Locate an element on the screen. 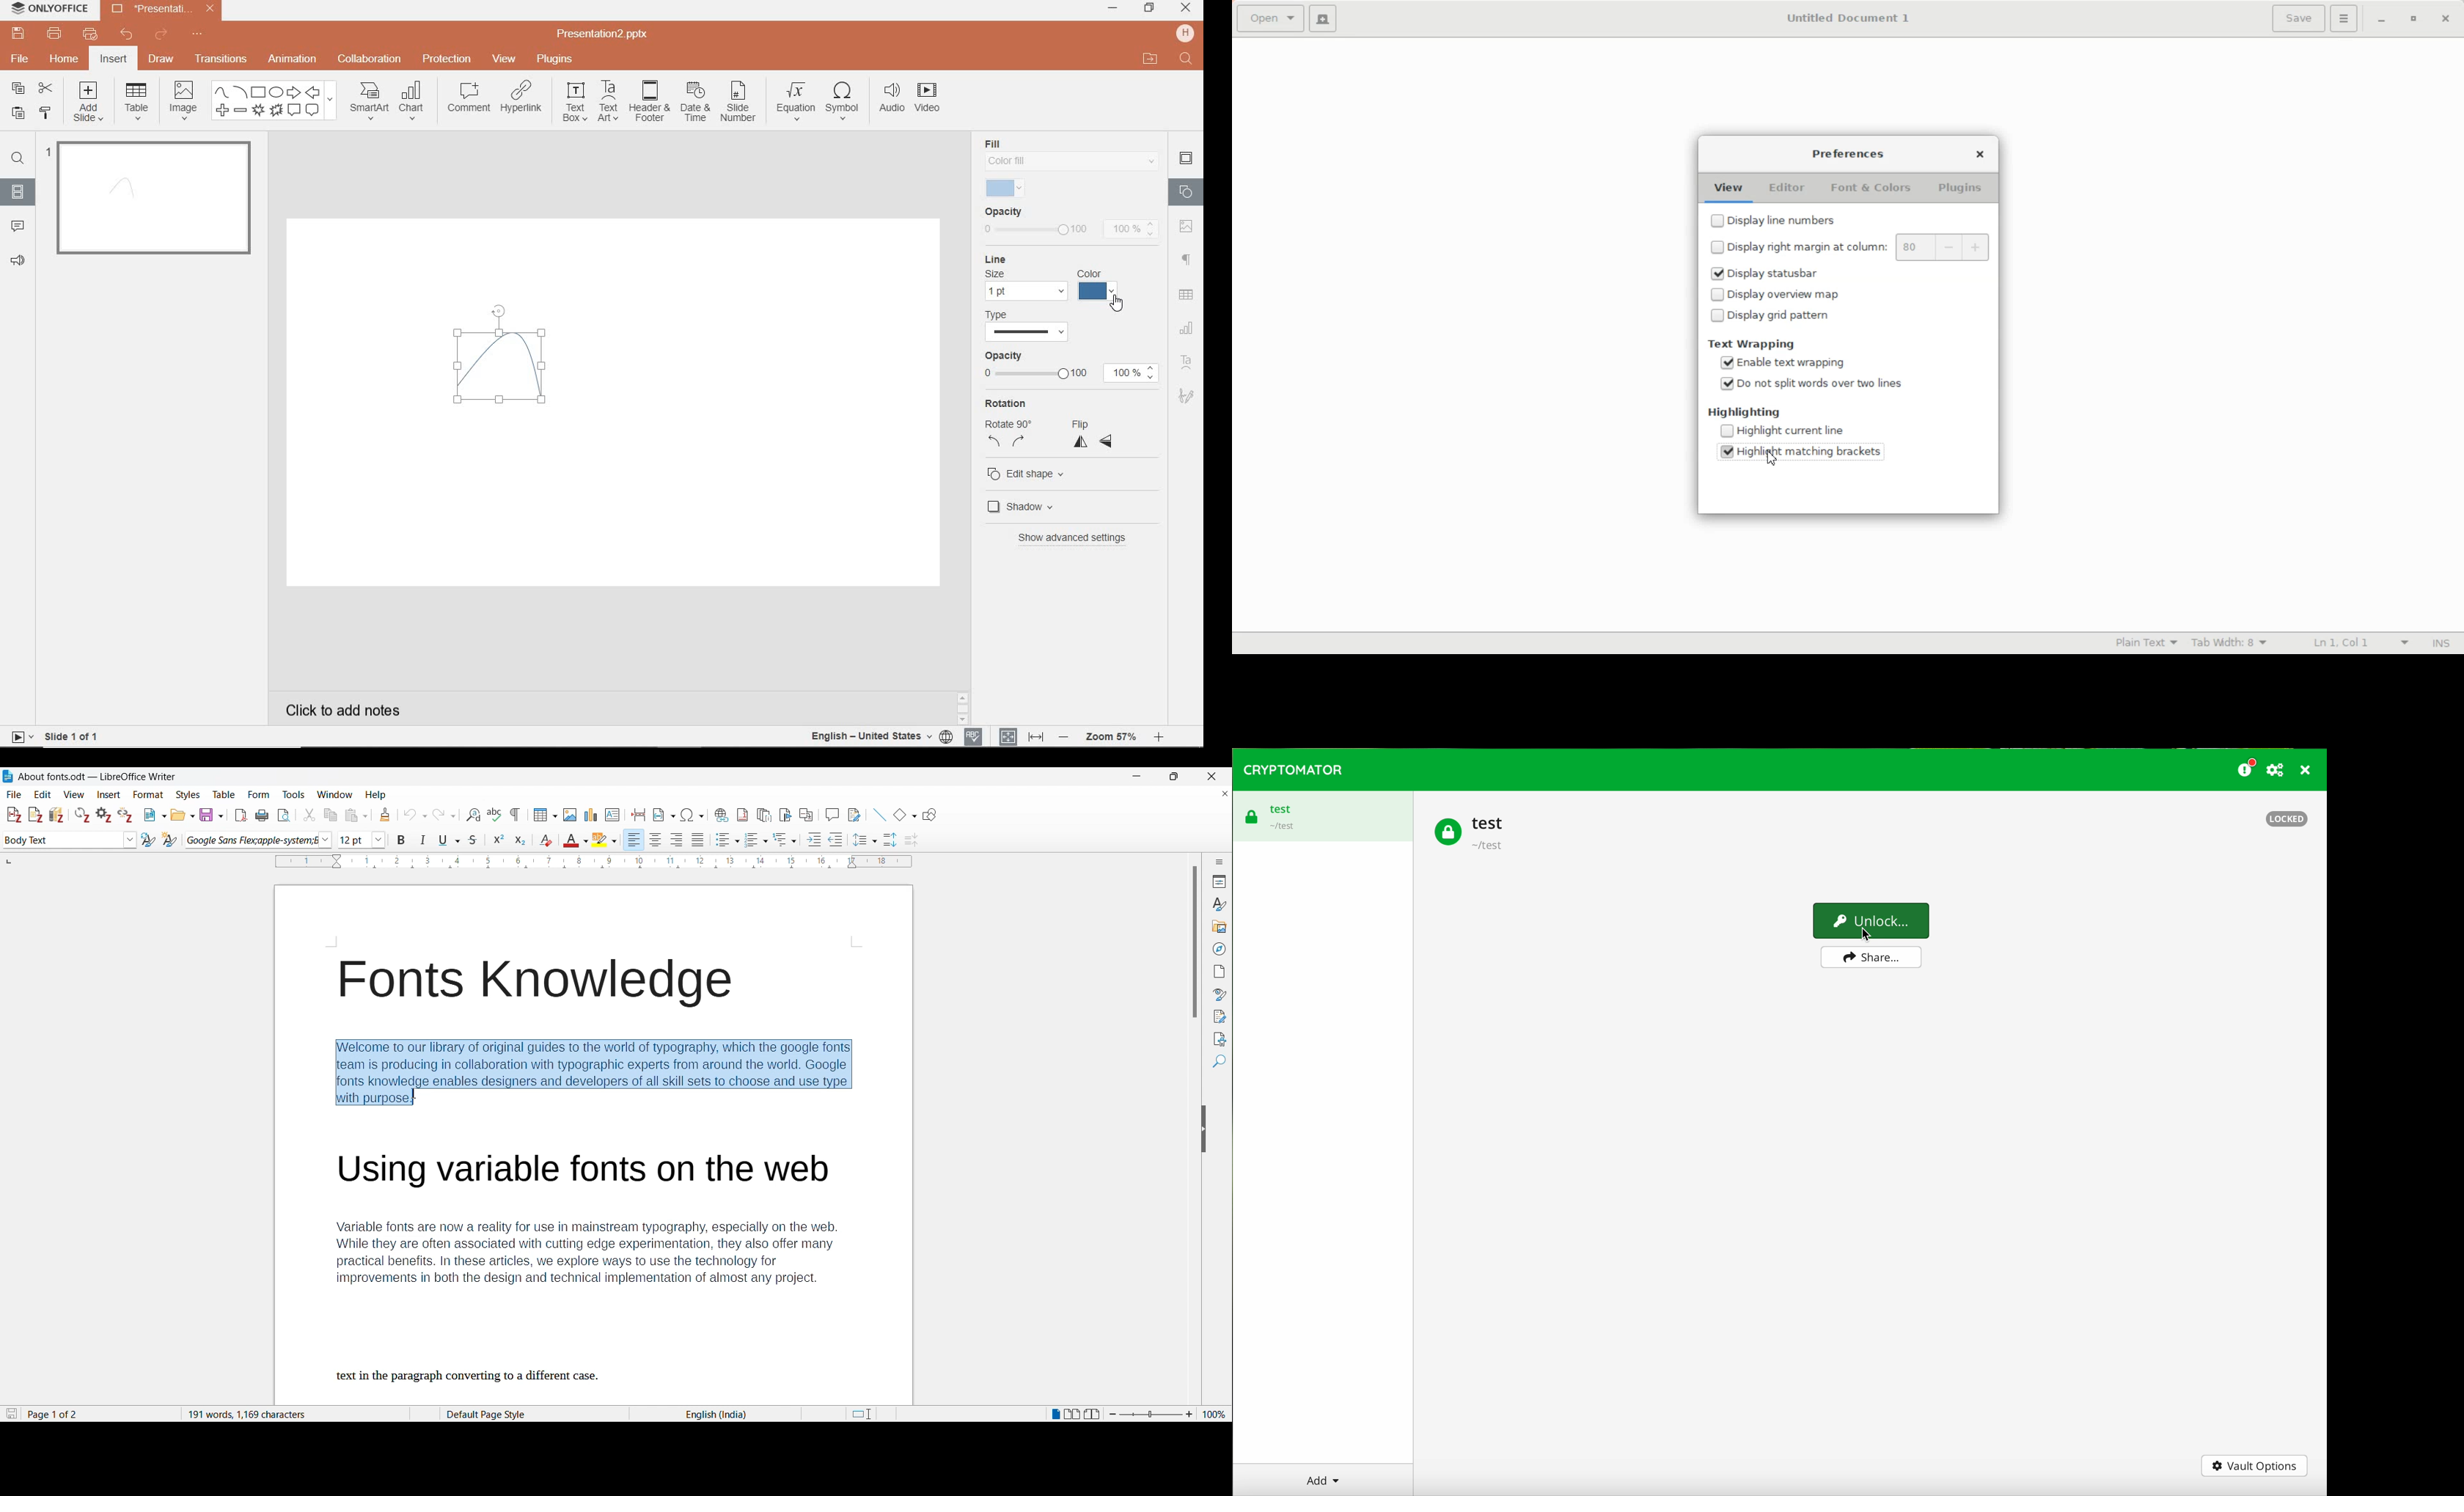 This screenshot has width=2464, height=1512. SMART ART is located at coordinates (368, 102).